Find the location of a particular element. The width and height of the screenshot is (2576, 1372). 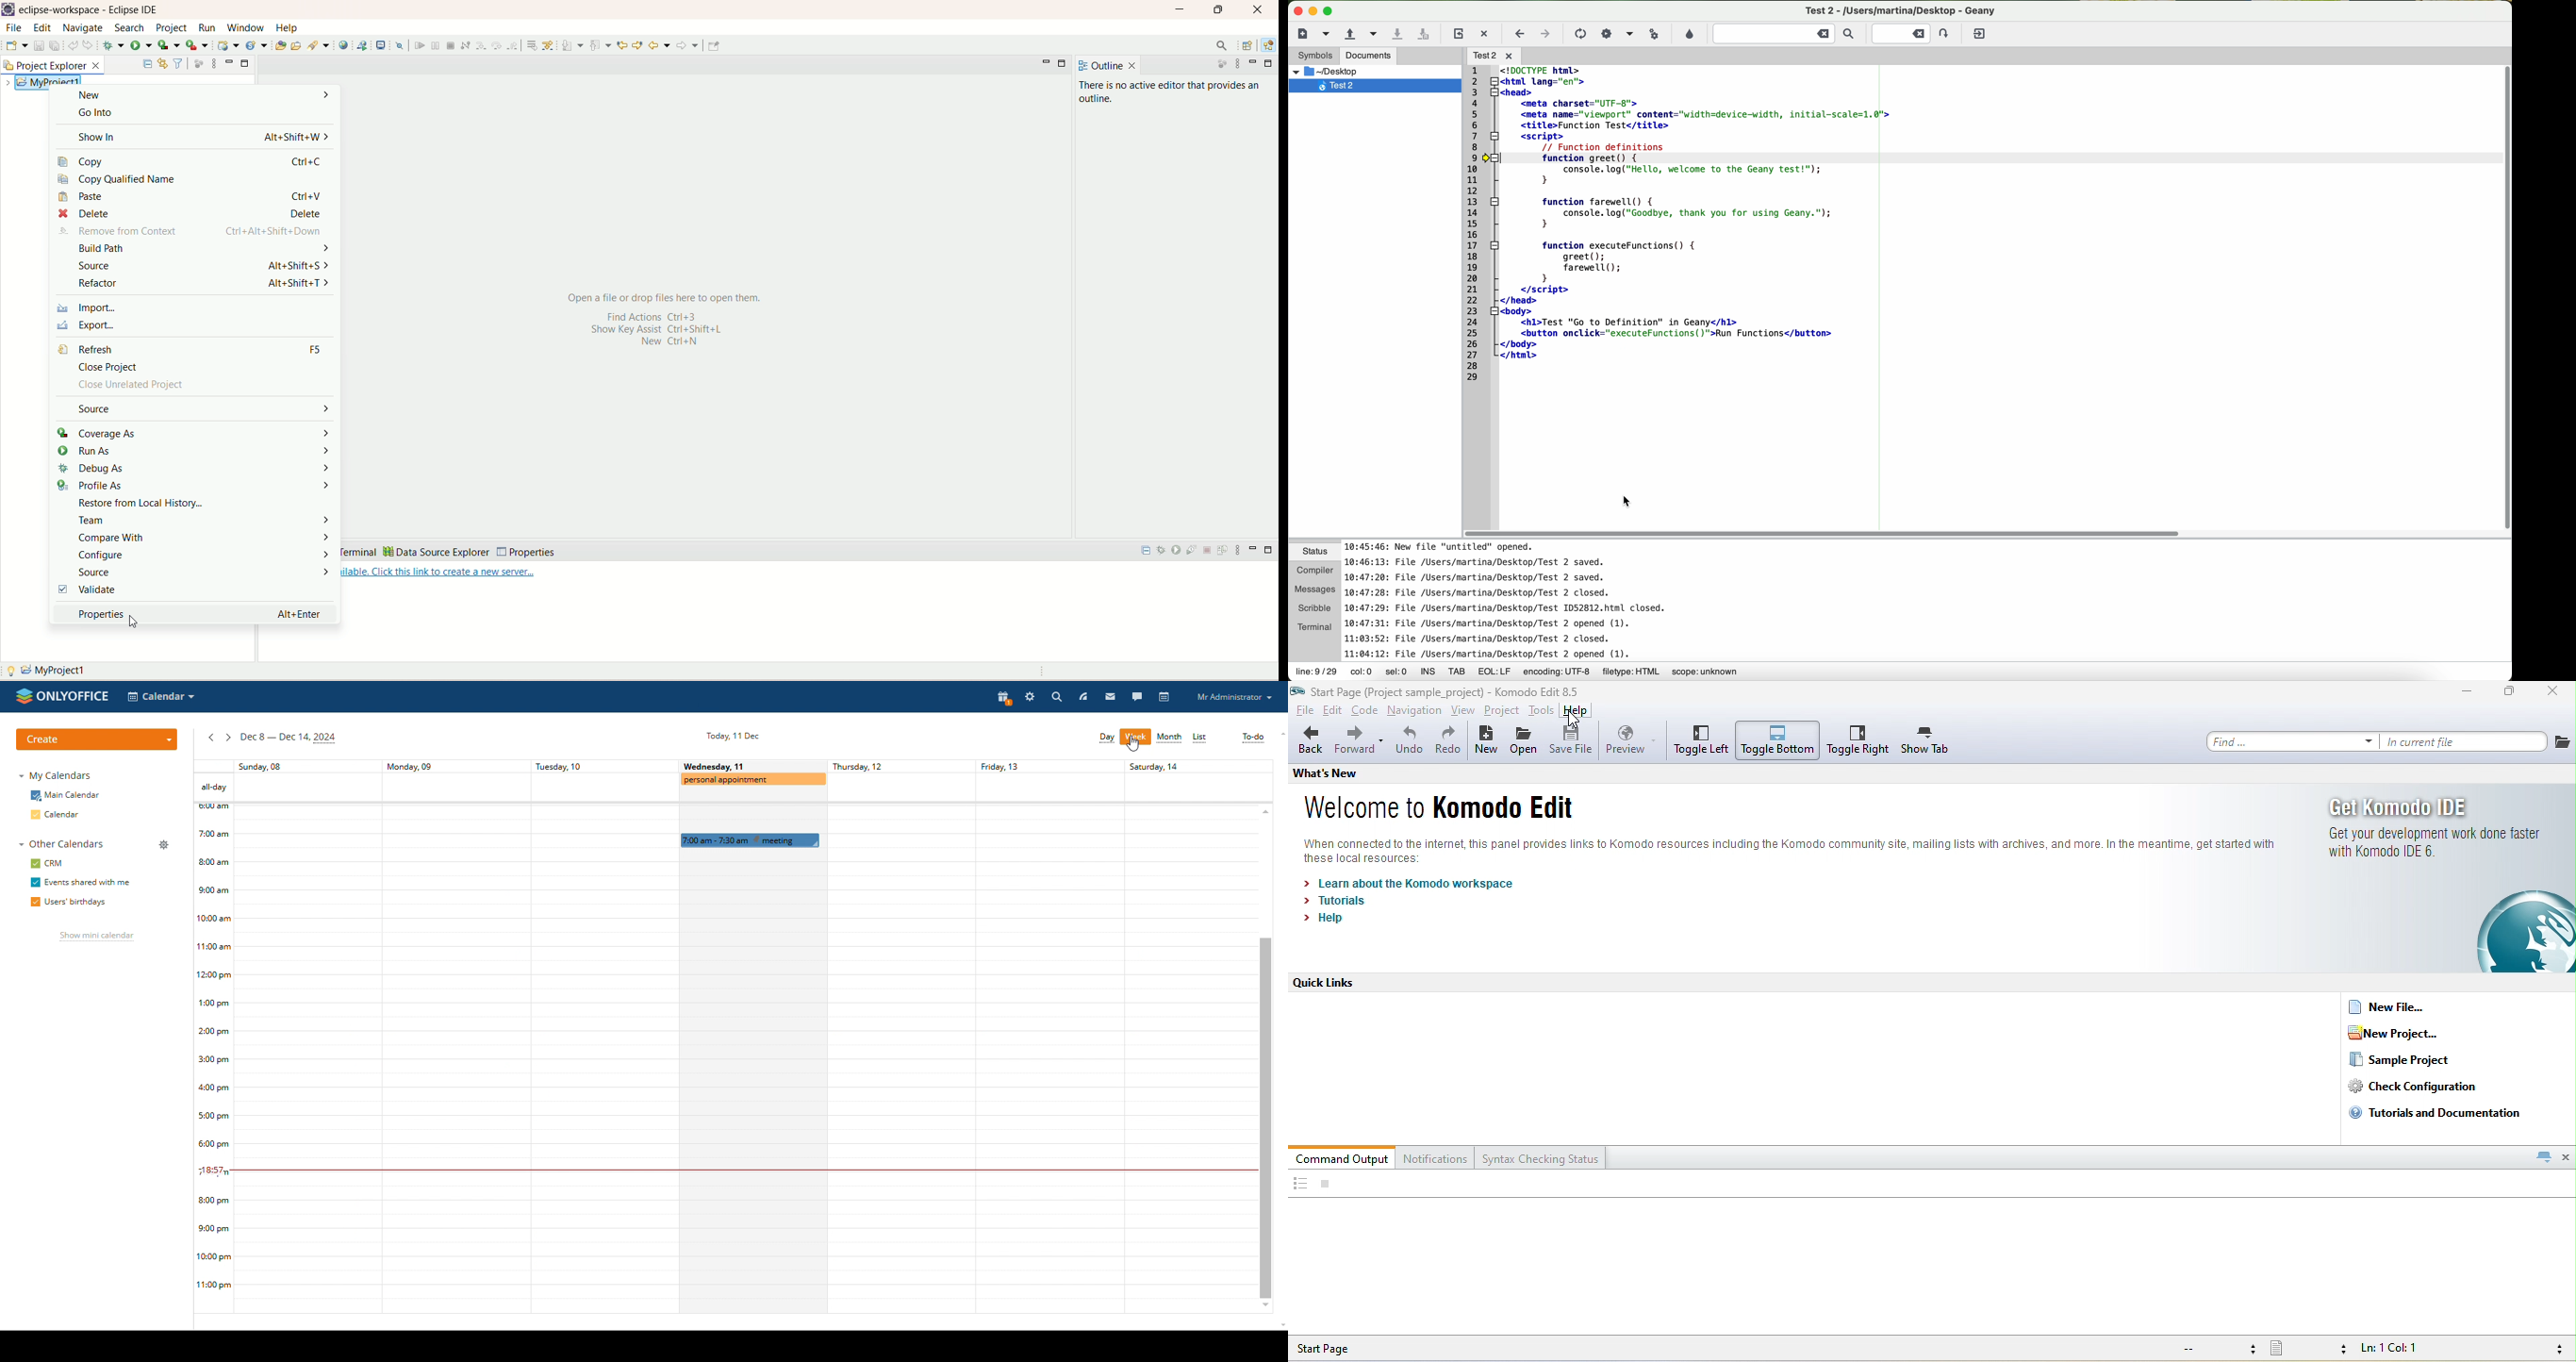

maximize is located at coordinates (2510, 693).